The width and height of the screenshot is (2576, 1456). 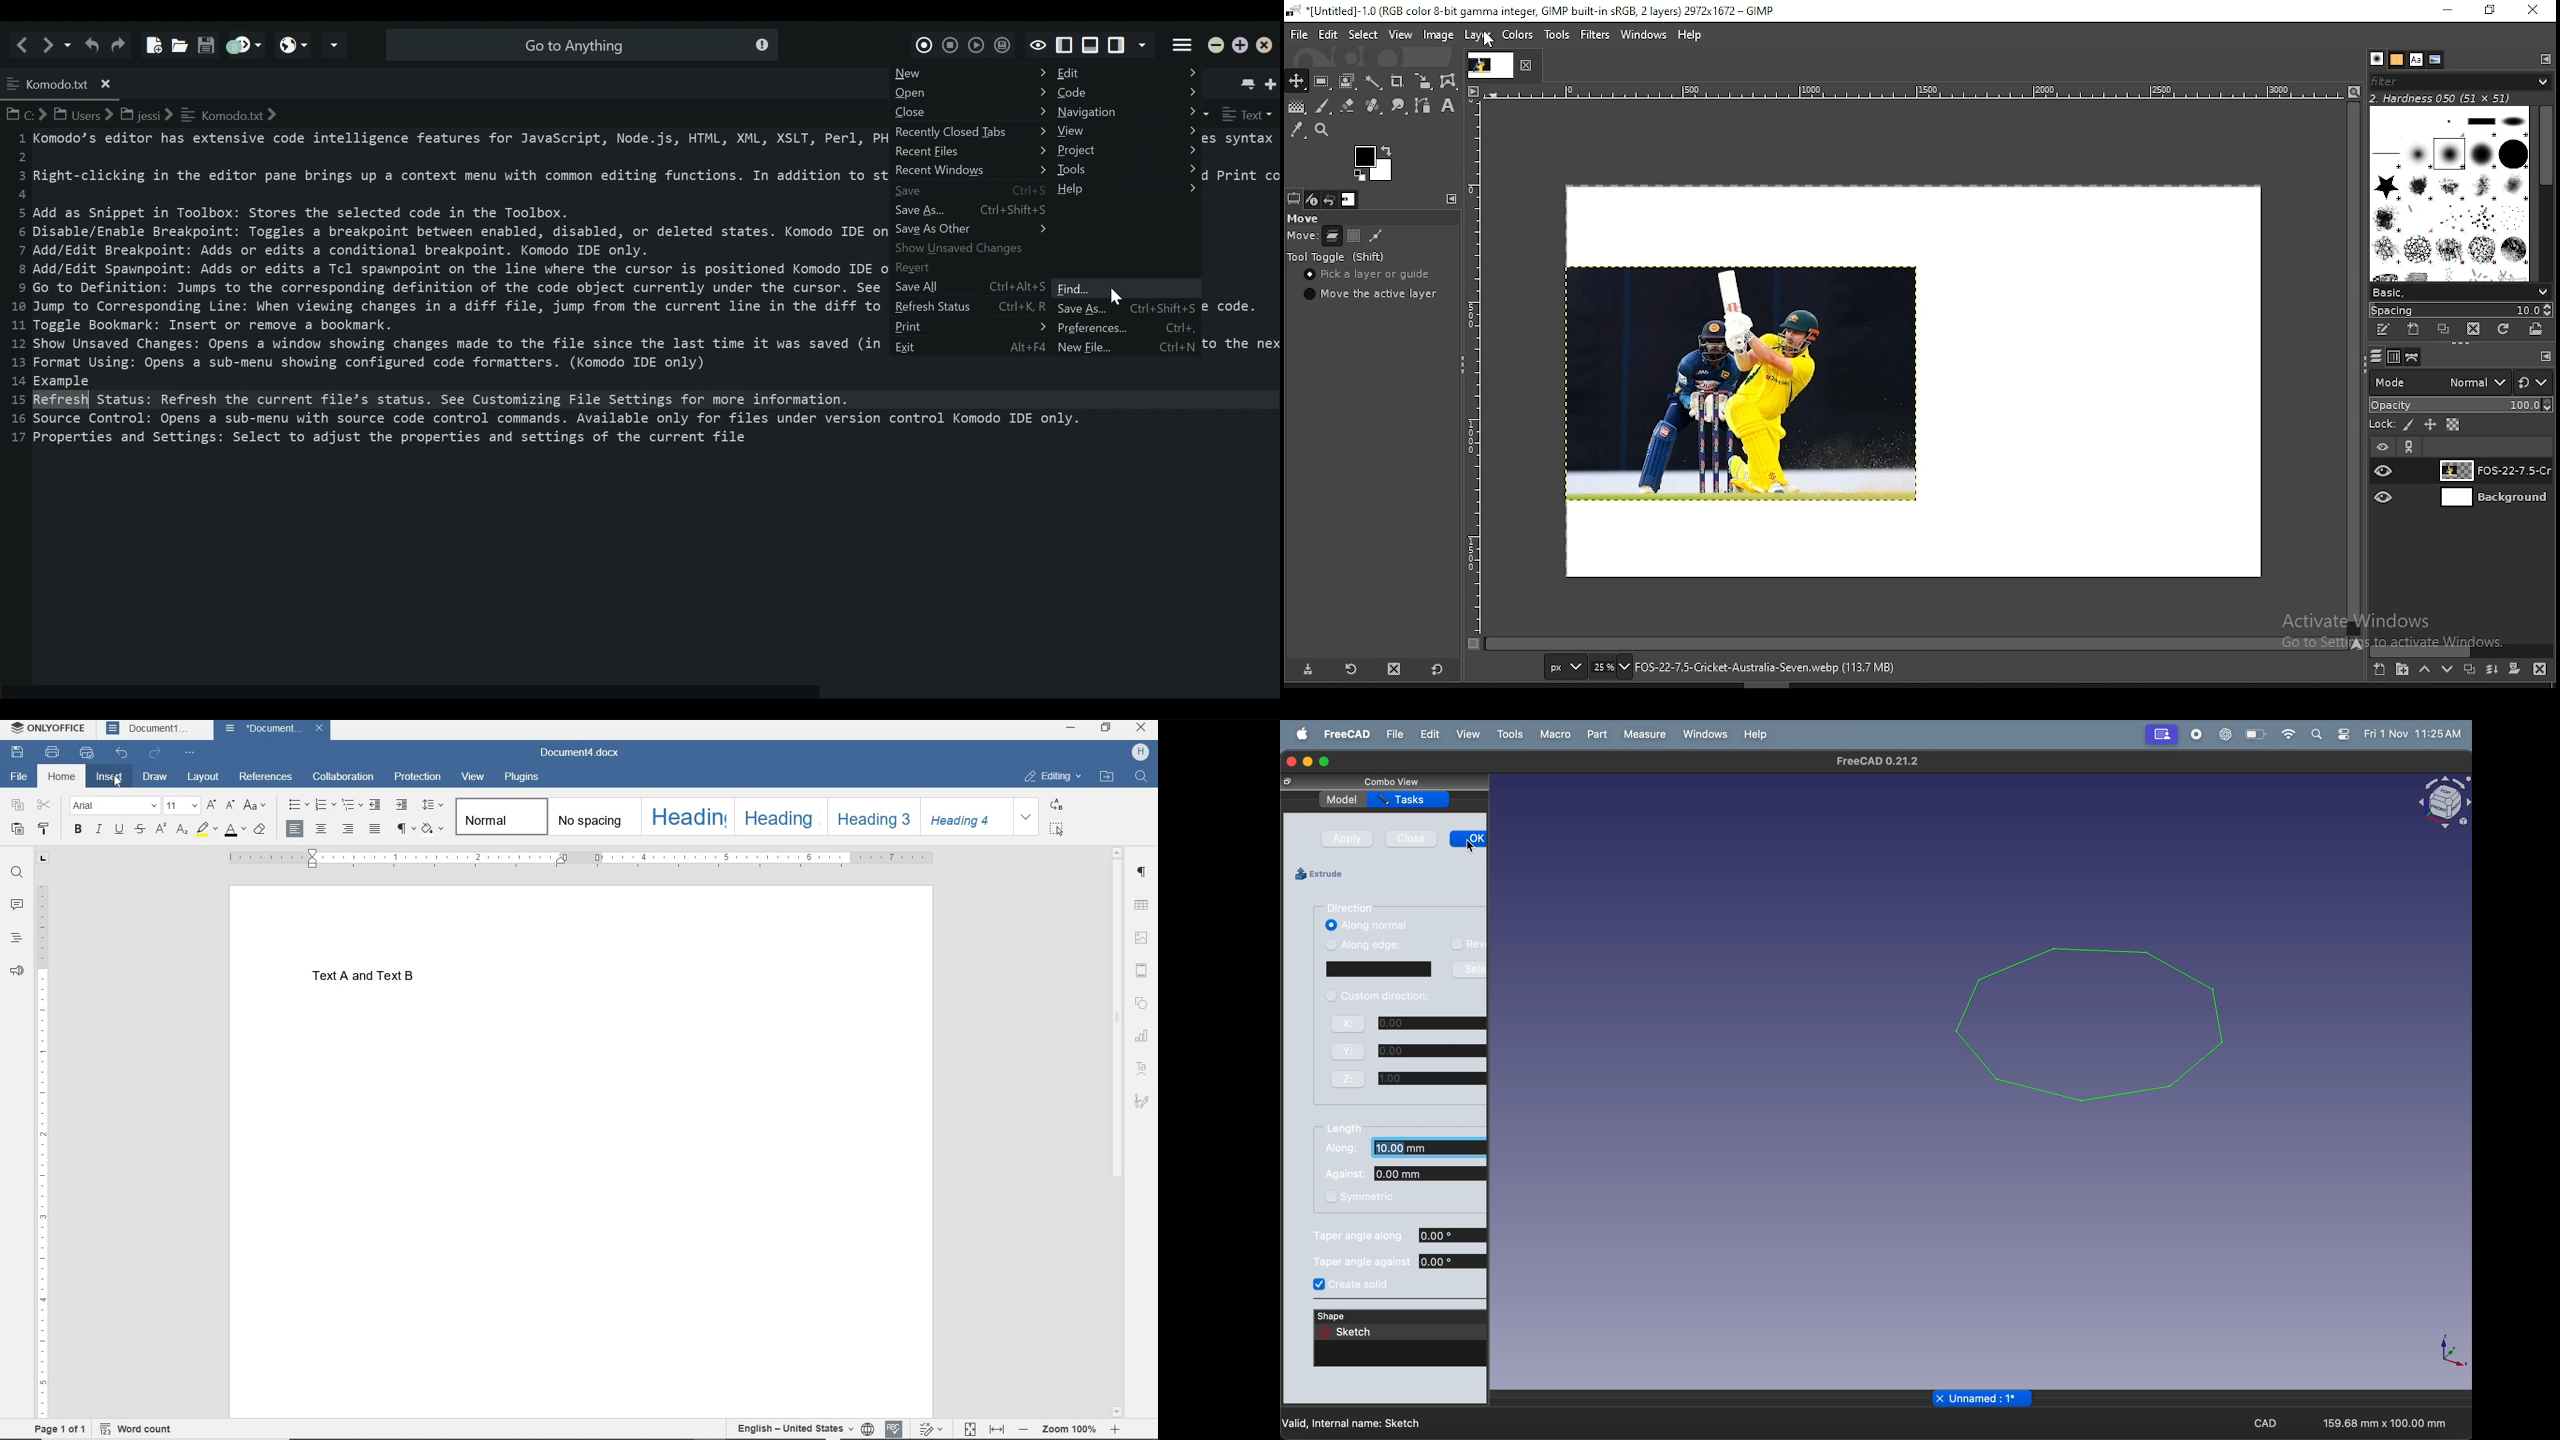 I want to click on BULLETS, so click(x=297, y=804).